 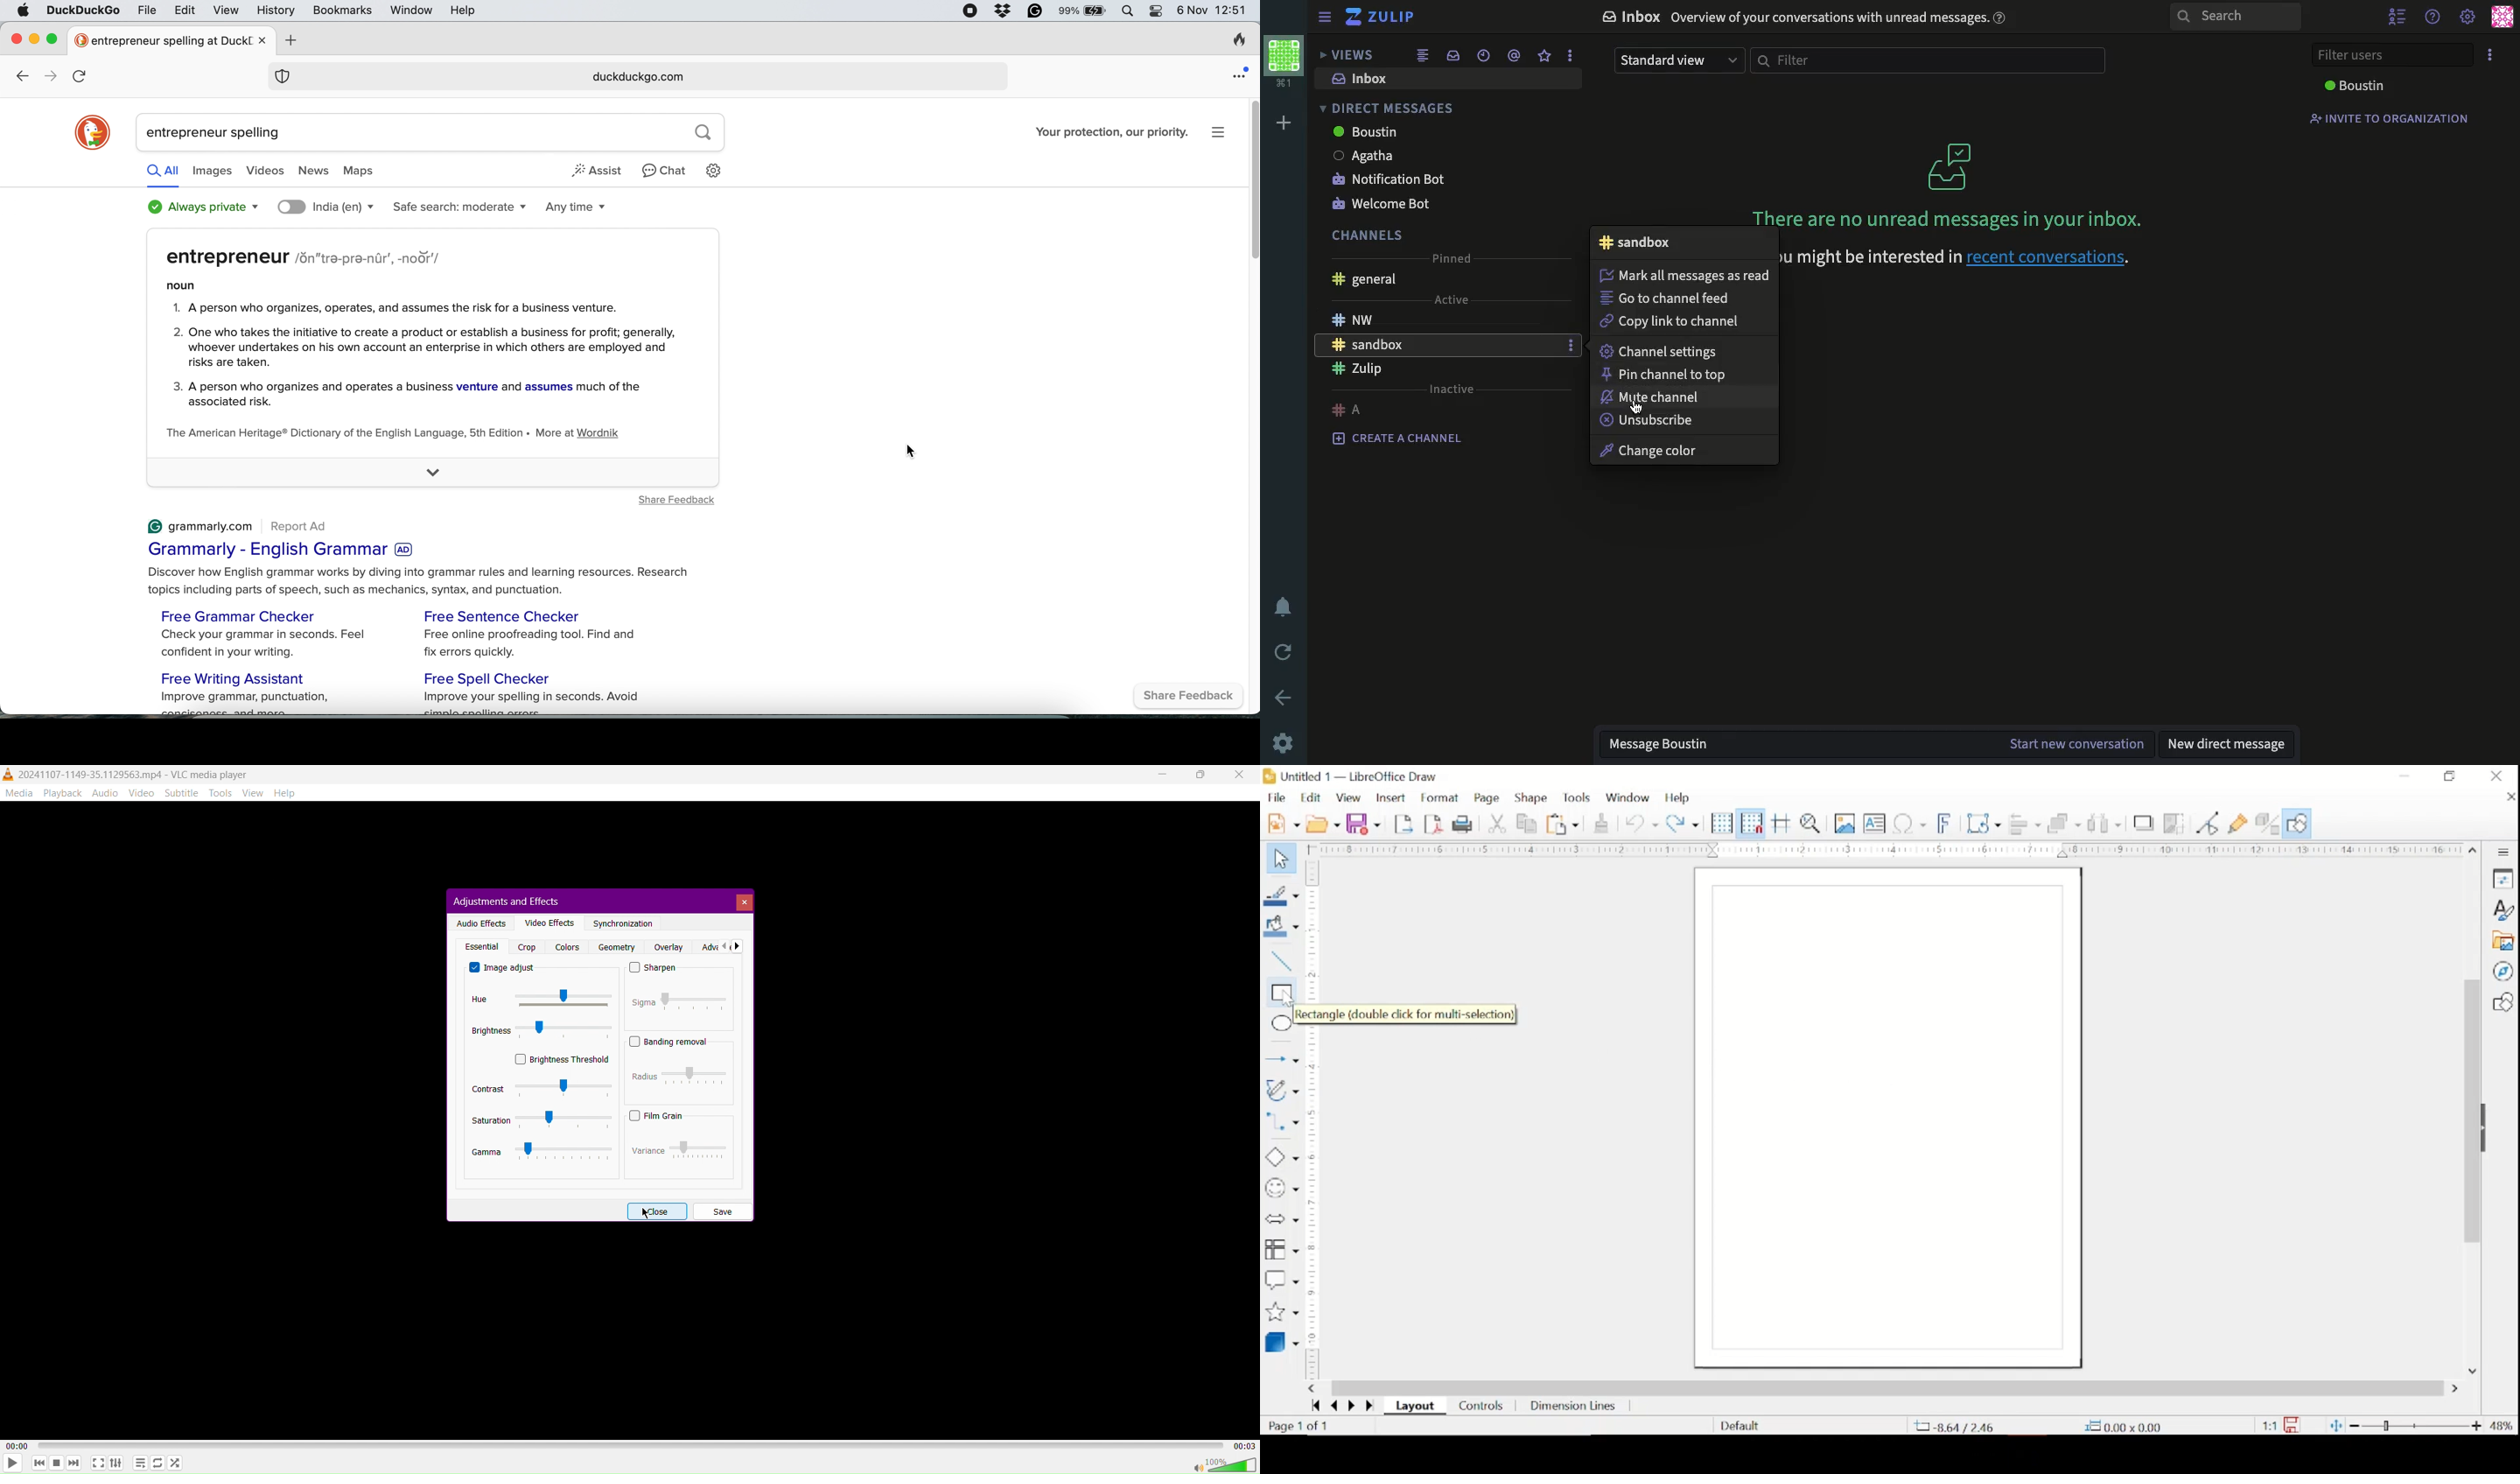 What do you see at coordinates (1465, 823) in the screenshot?
I see `print` at bounding box center [1465, 823].